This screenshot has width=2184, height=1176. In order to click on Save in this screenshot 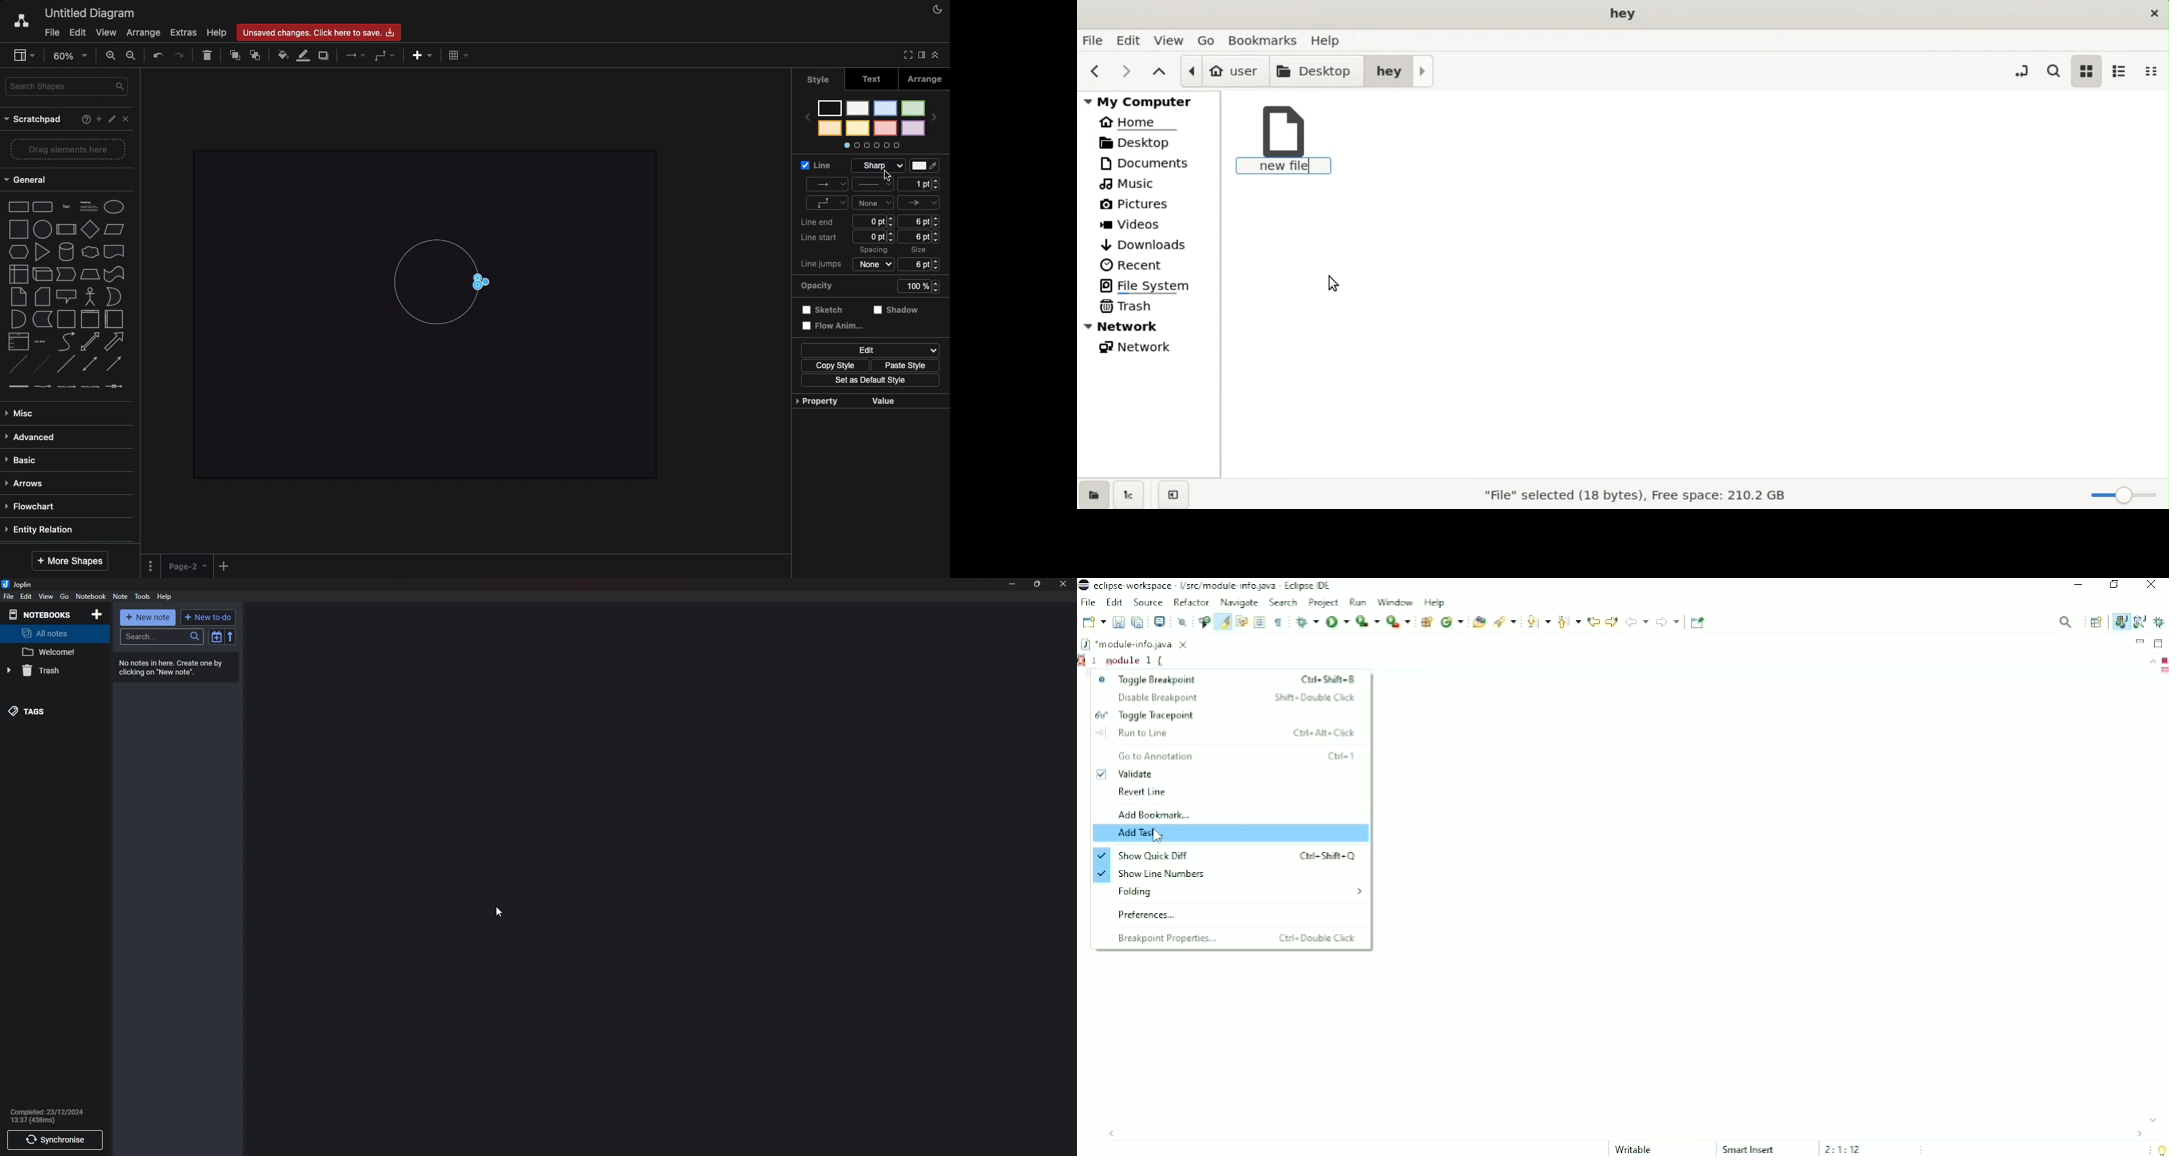, I will do `click(1118, 622)`.